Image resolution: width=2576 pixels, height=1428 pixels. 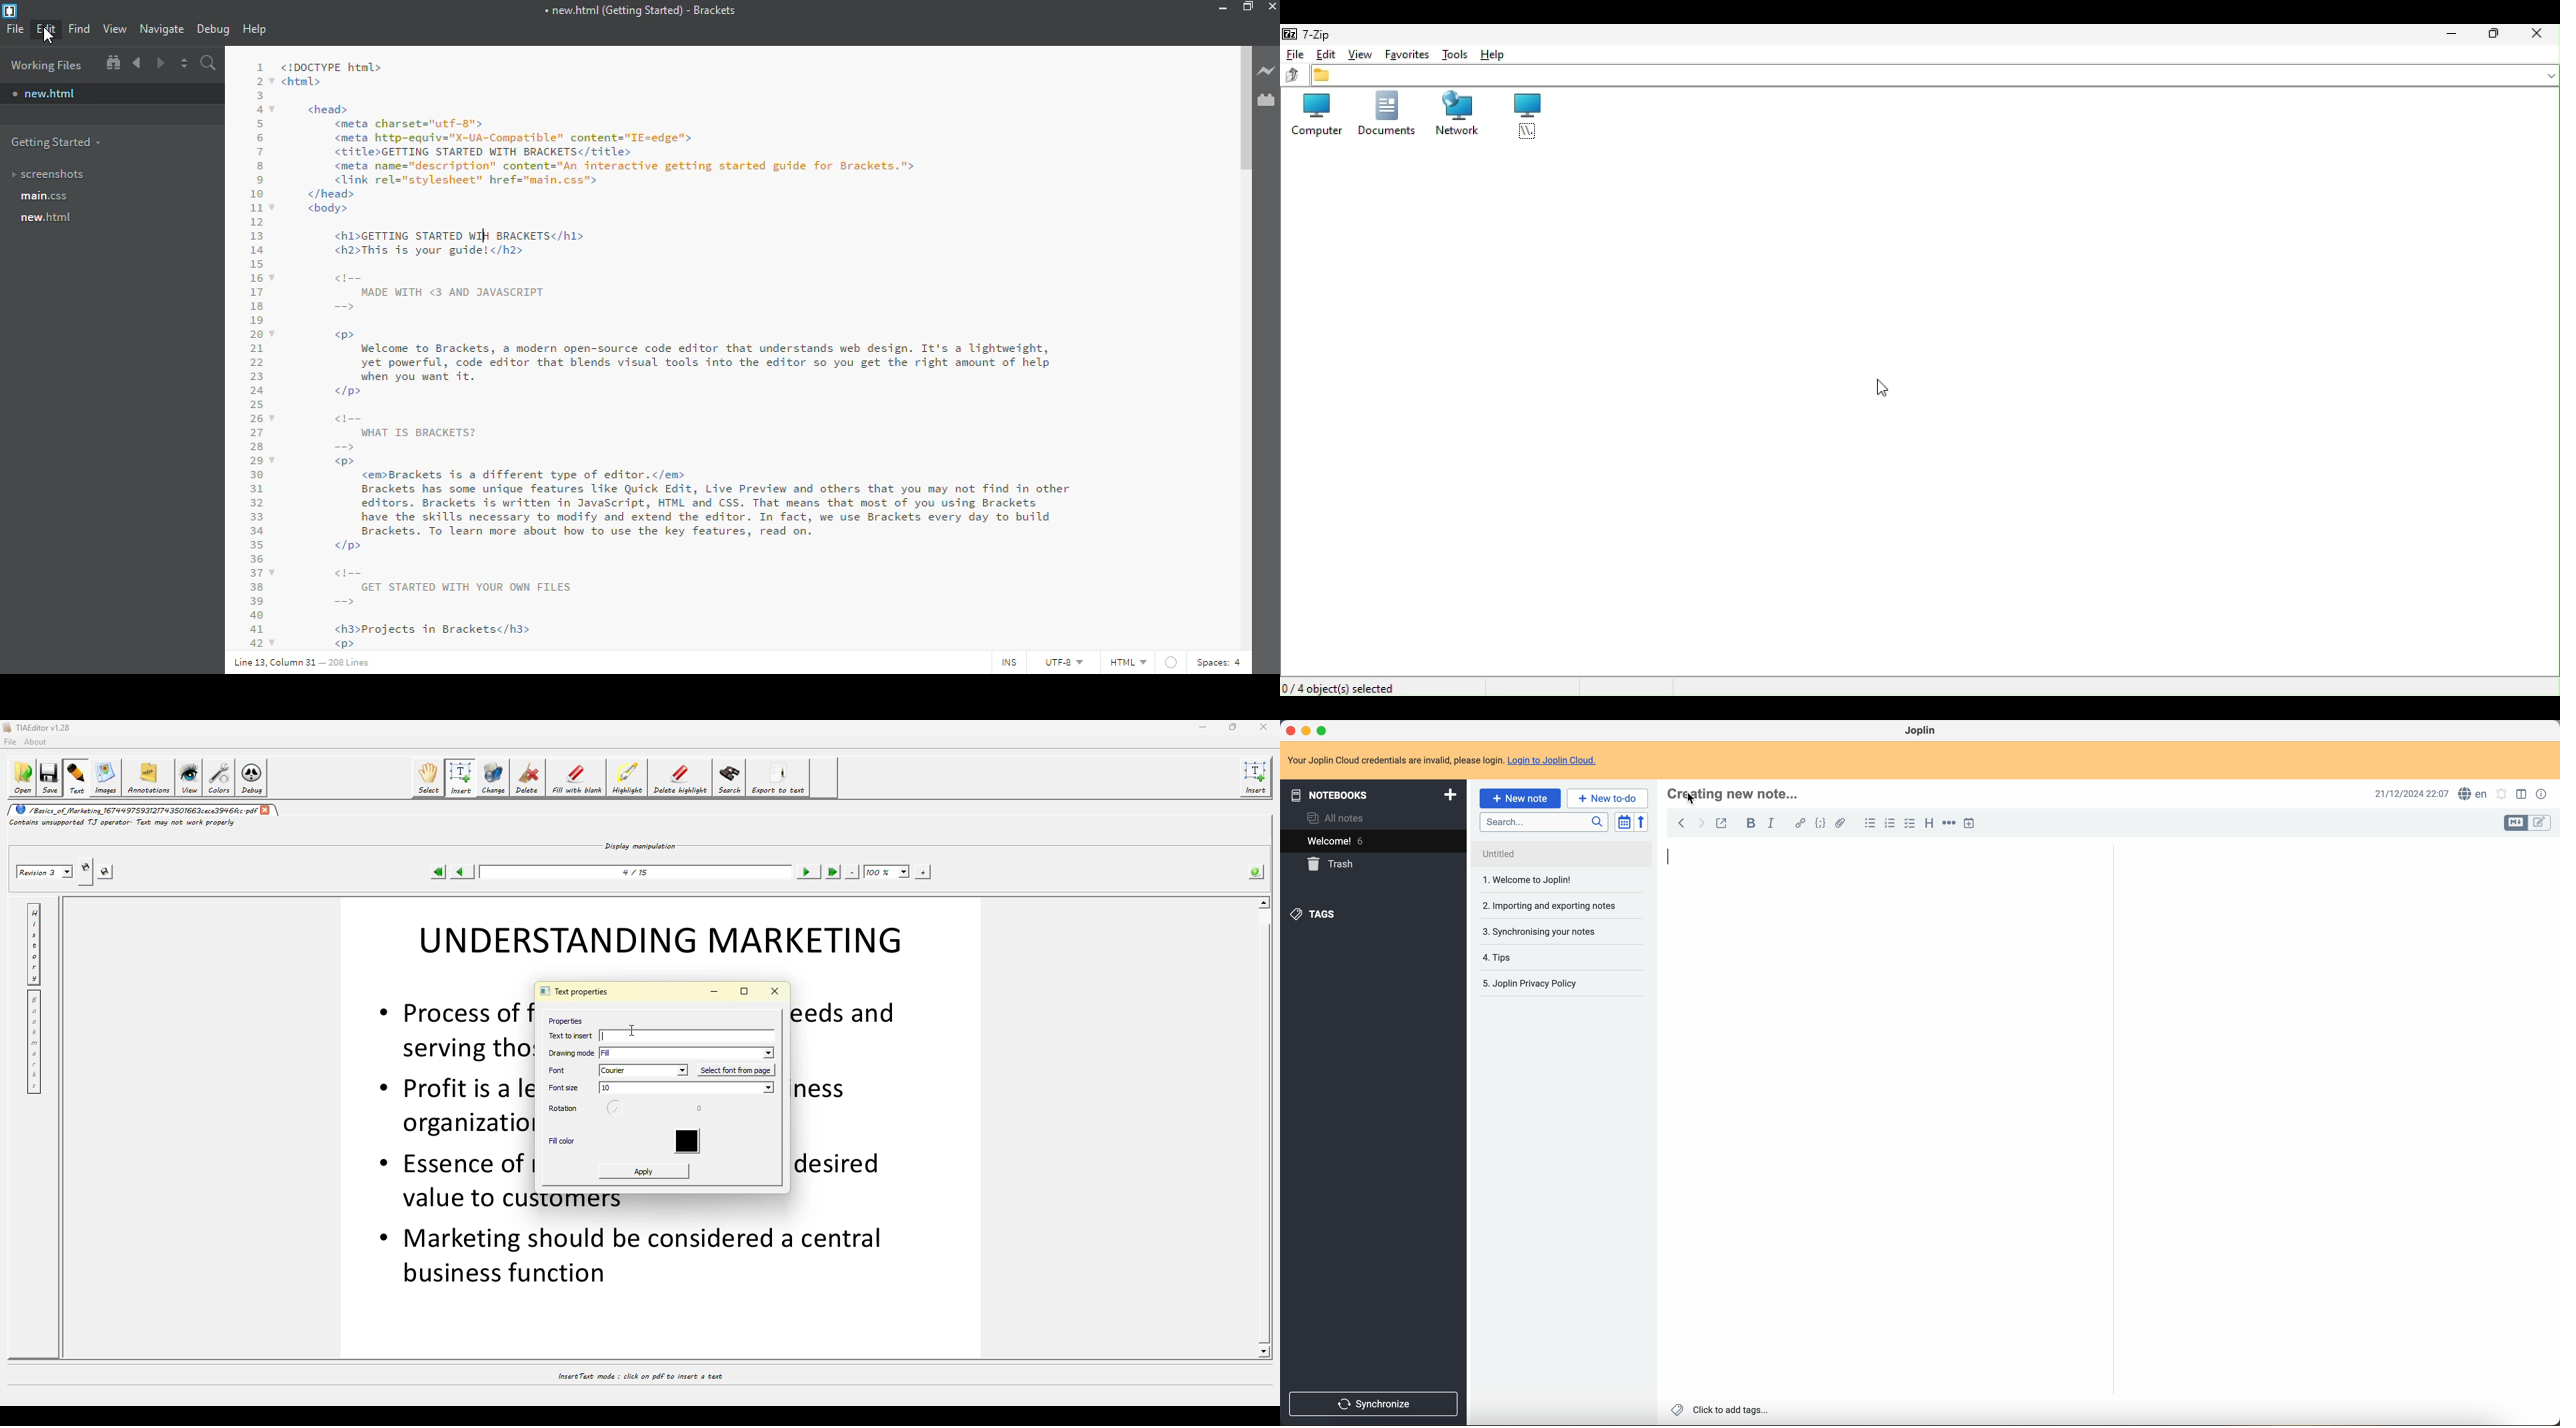 What do you see at coordinates (1127, 662) in the screenshot?
I see `html` at bounding box center [1127, 662].